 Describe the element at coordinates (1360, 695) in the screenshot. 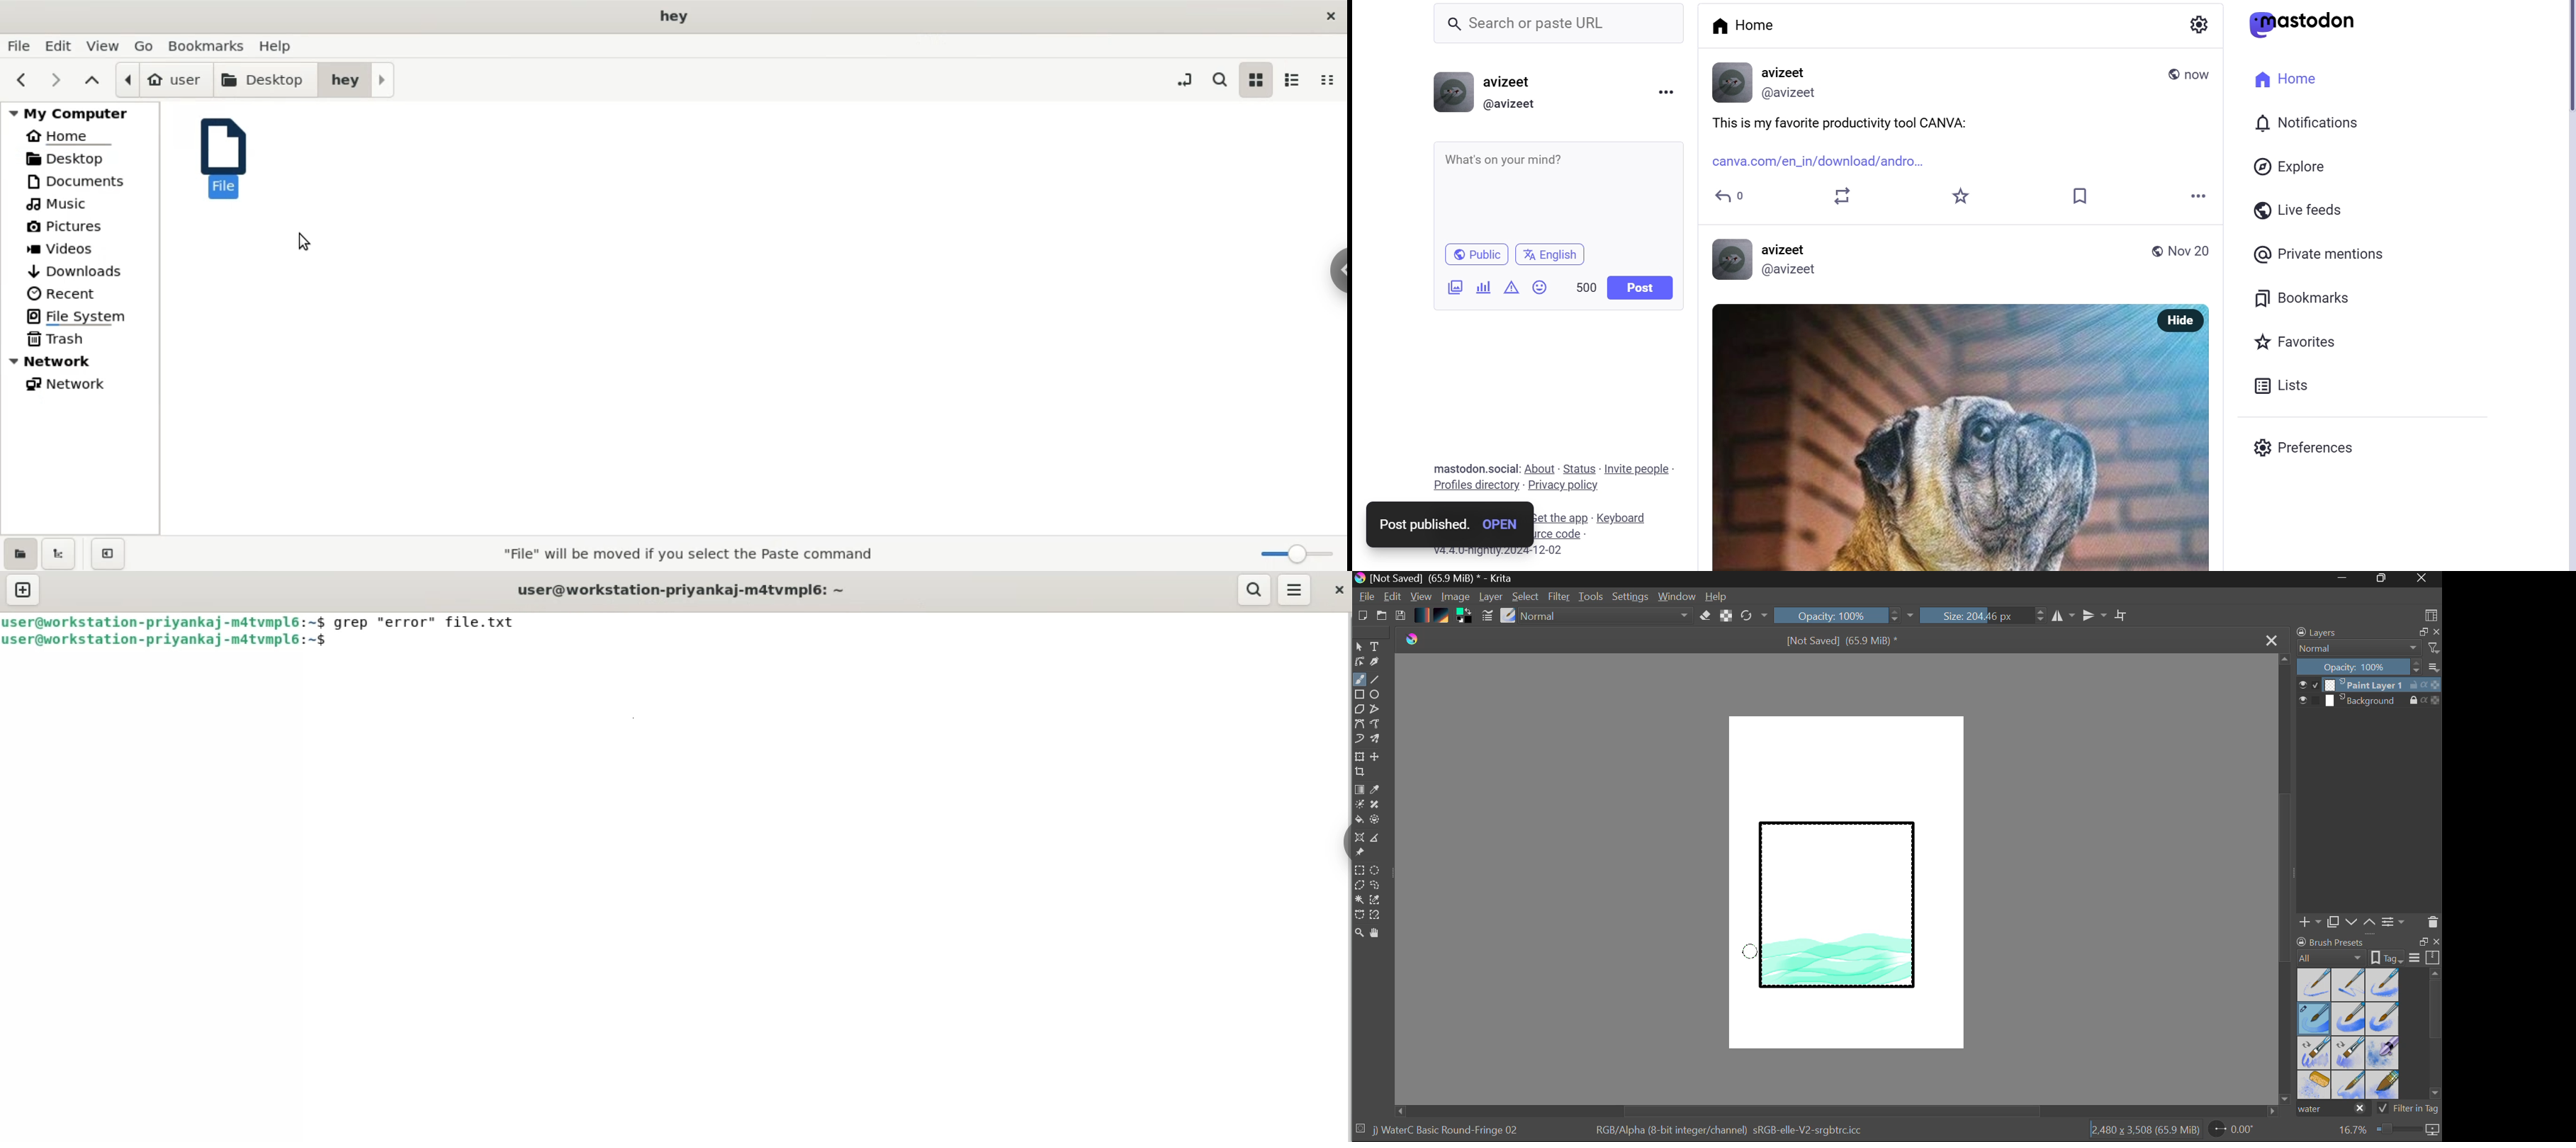

I see `Rectangle` at that location.